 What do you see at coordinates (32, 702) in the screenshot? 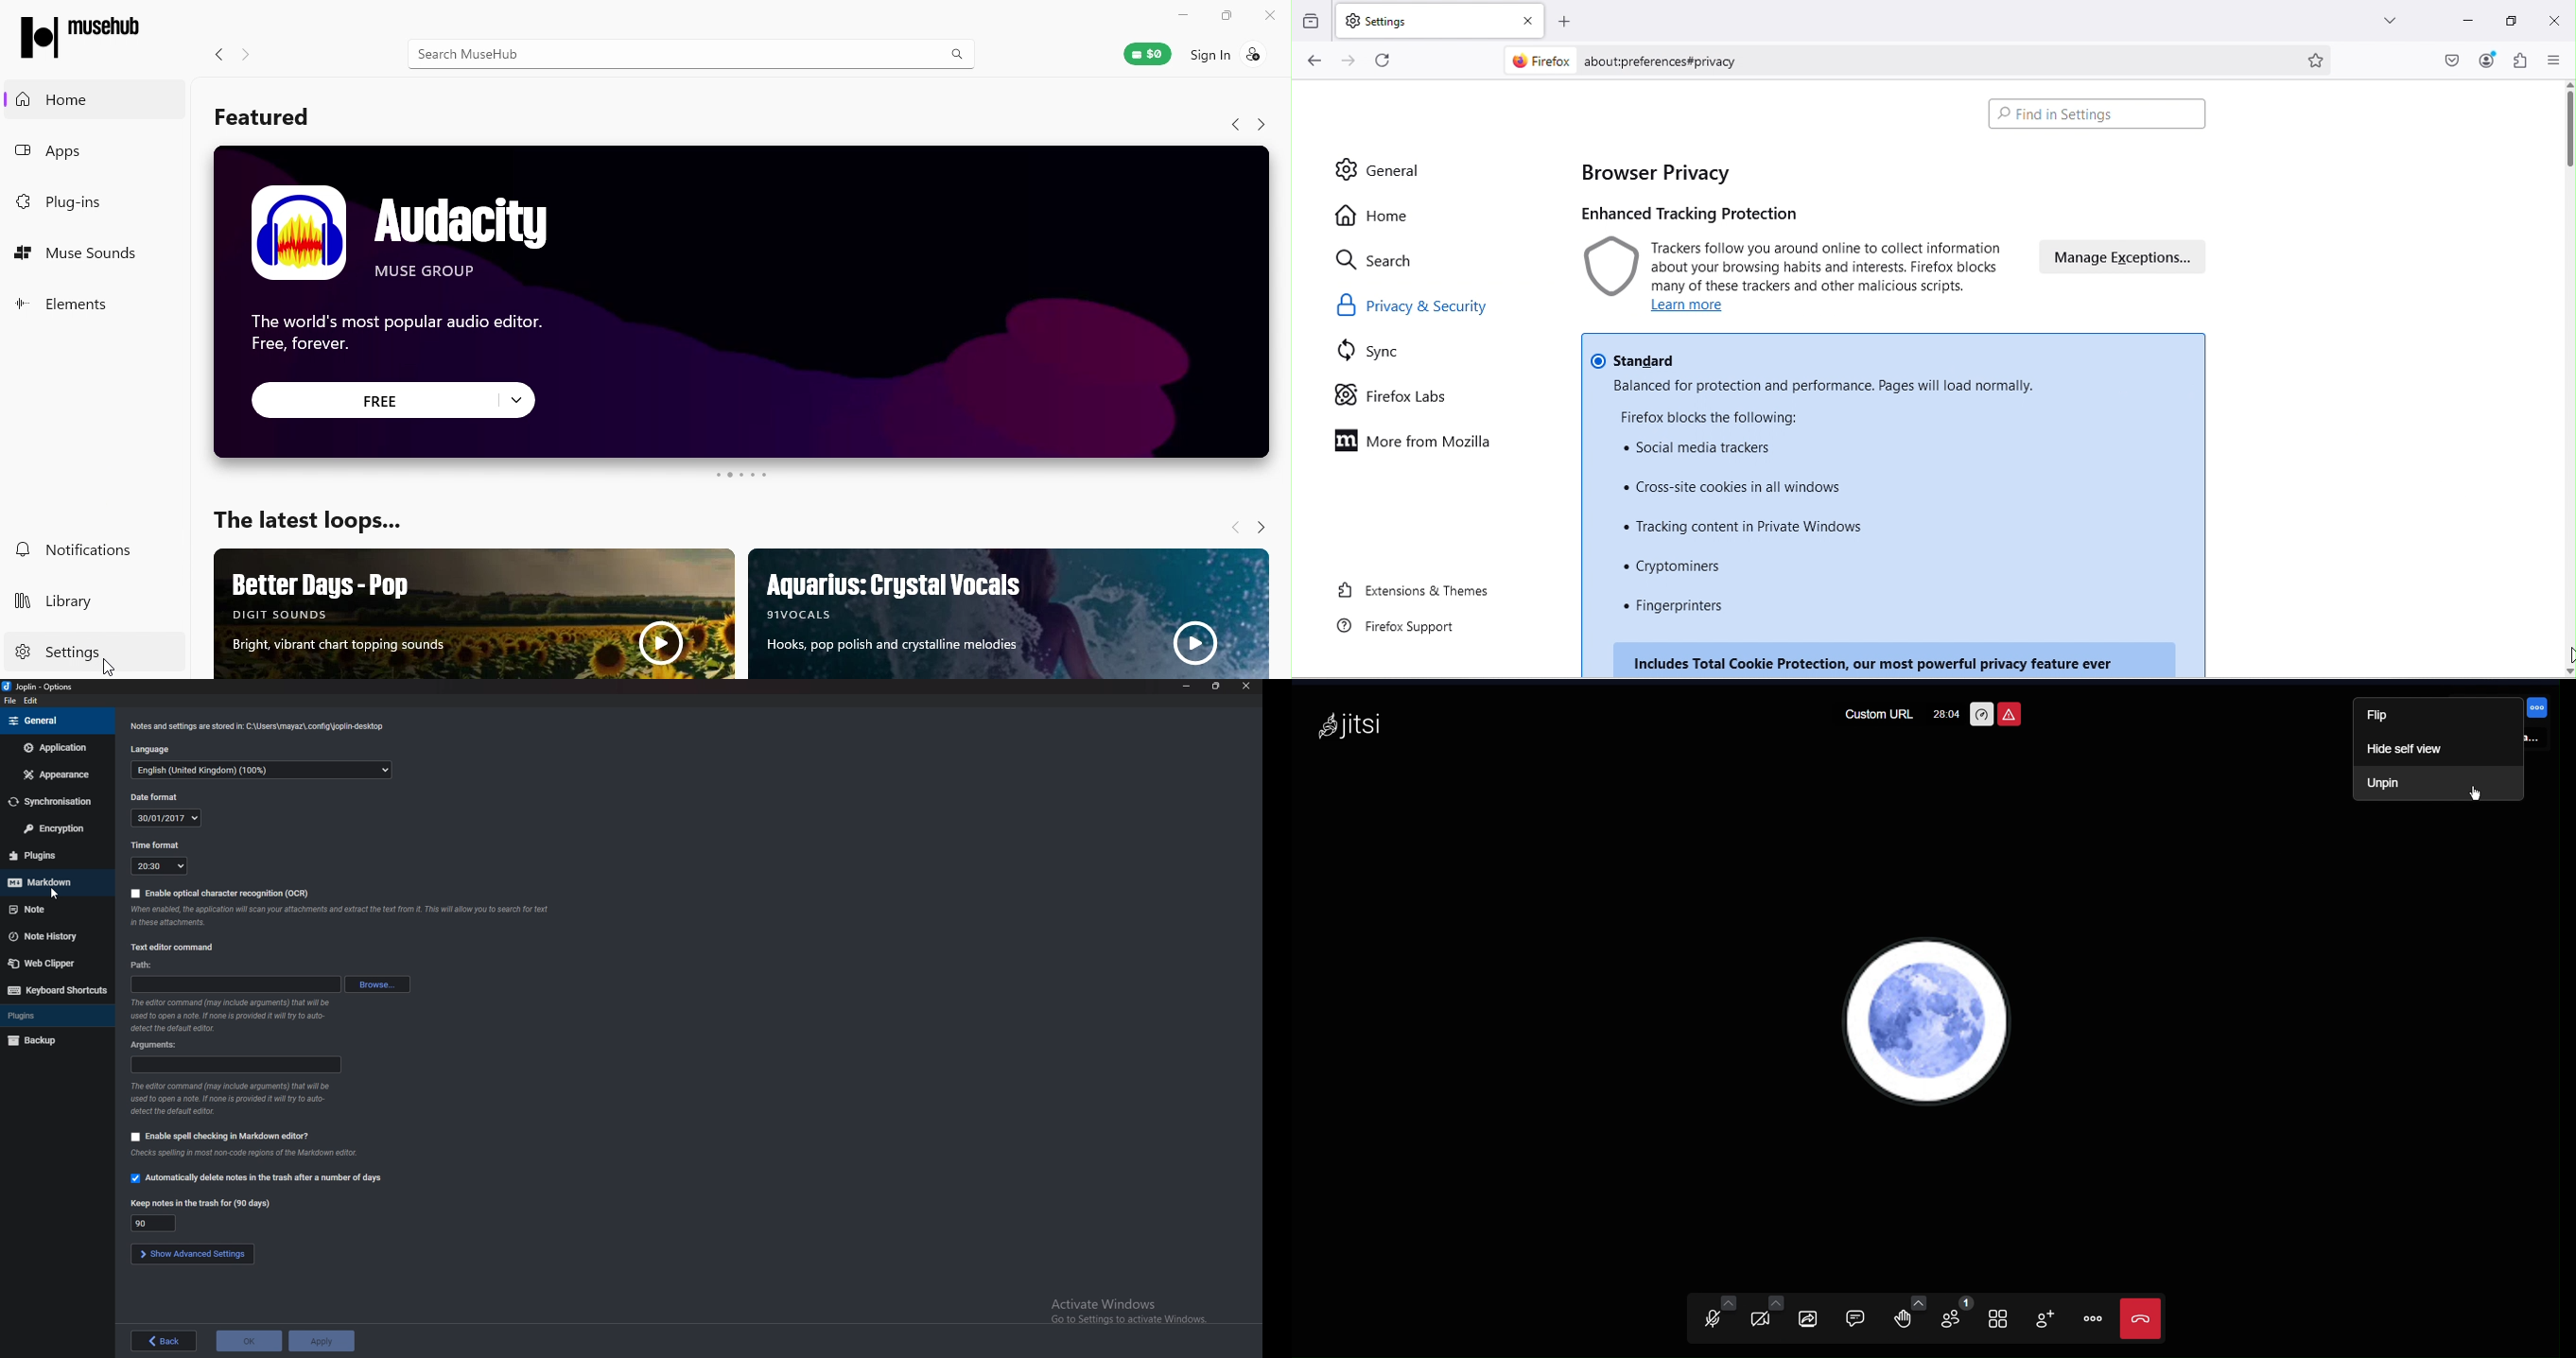
I see `edit` at bounding box center [32, 702].